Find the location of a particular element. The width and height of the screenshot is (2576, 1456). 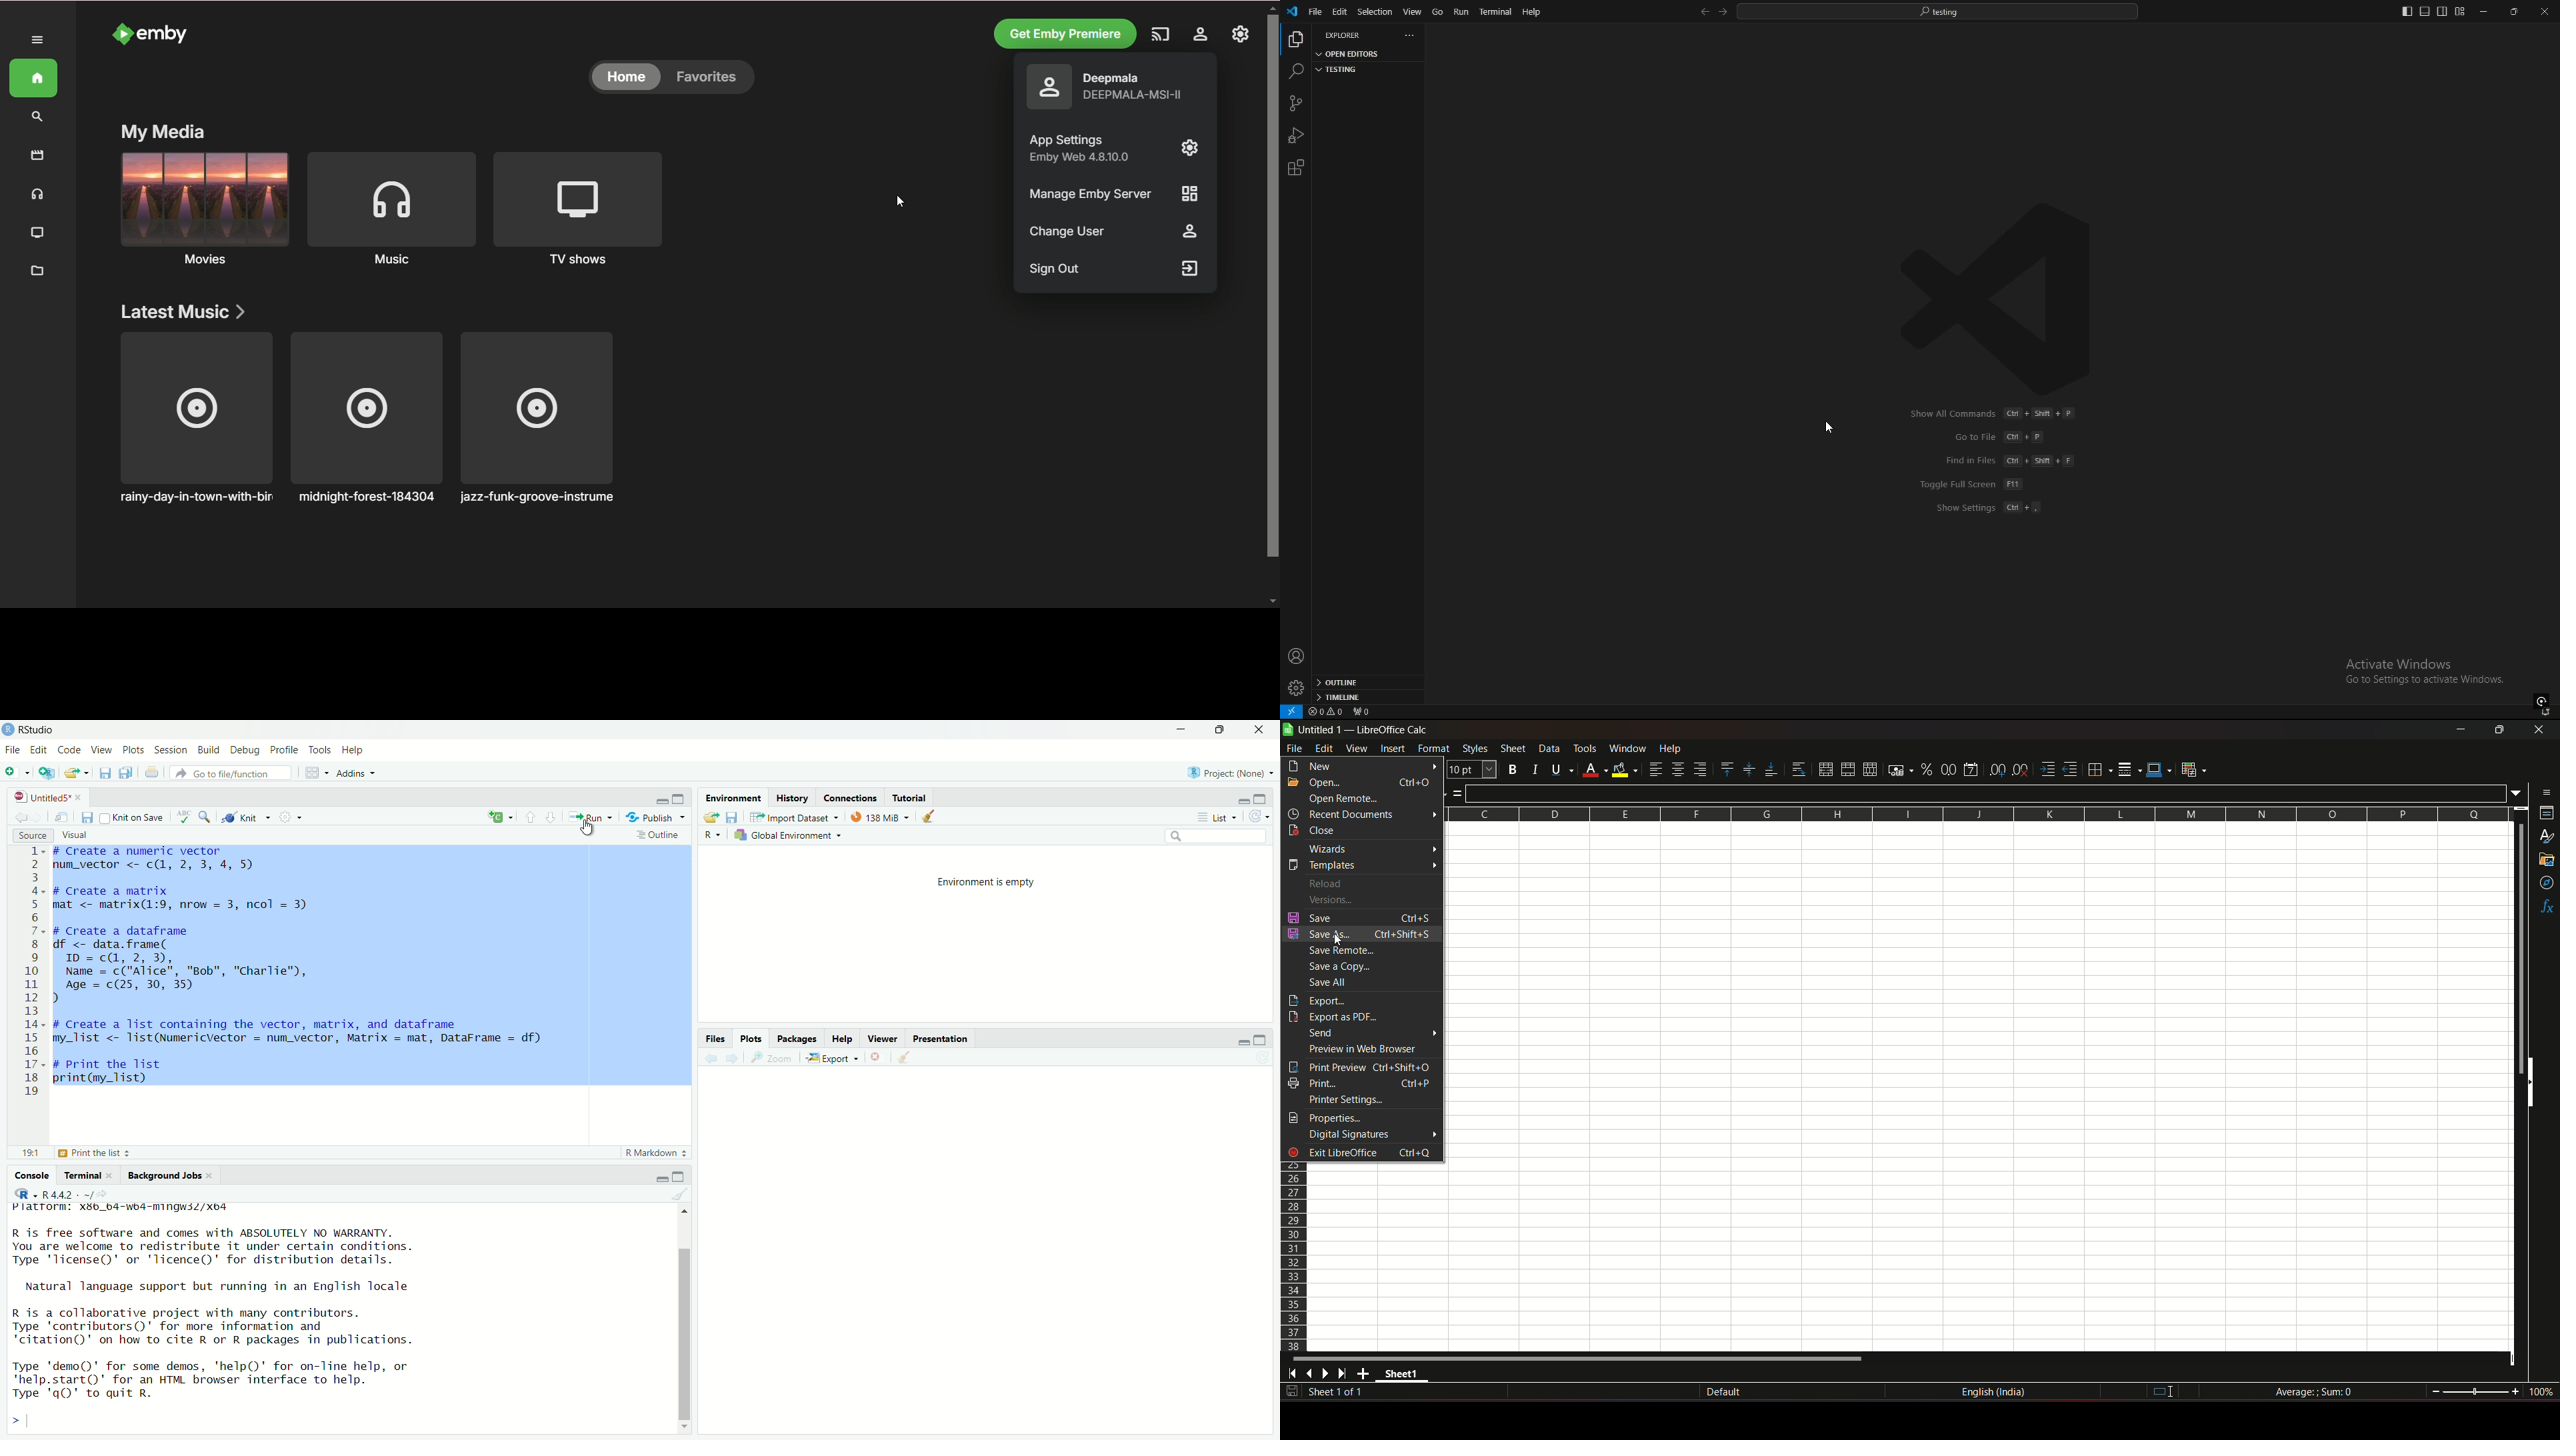

my media is located at coordinates (162, 132).